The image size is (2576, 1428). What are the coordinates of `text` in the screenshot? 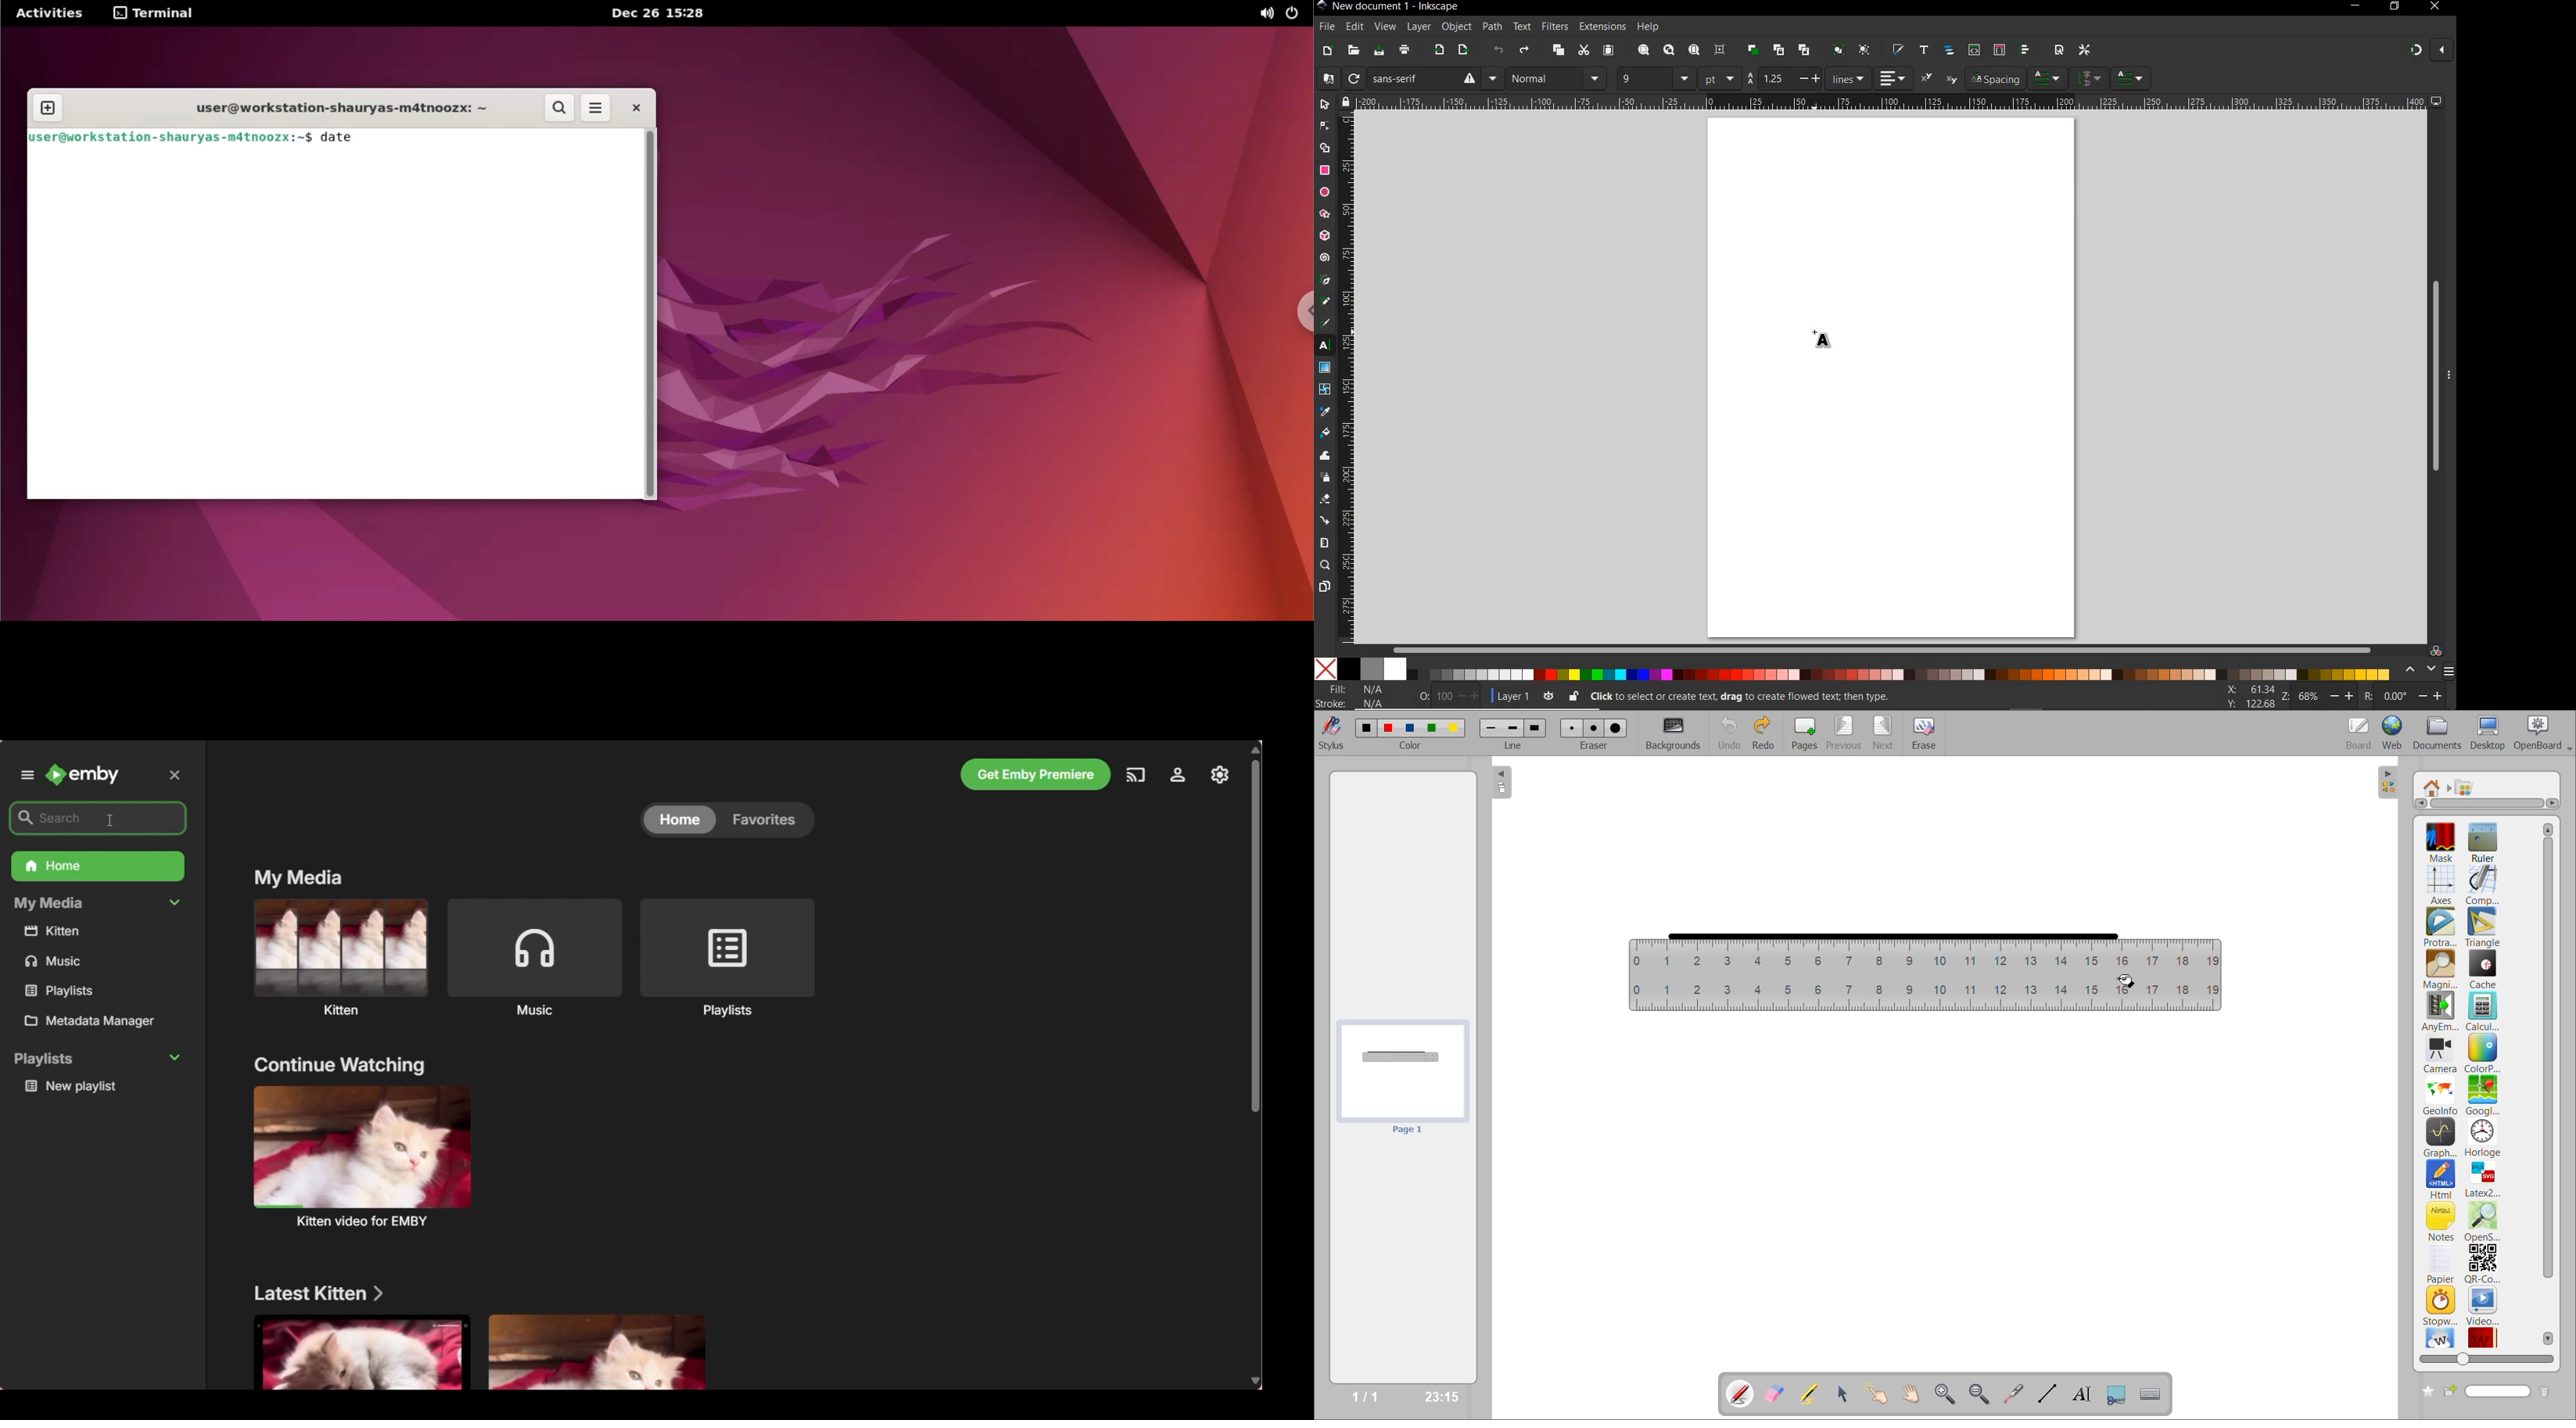 It's located at (1520, 27).